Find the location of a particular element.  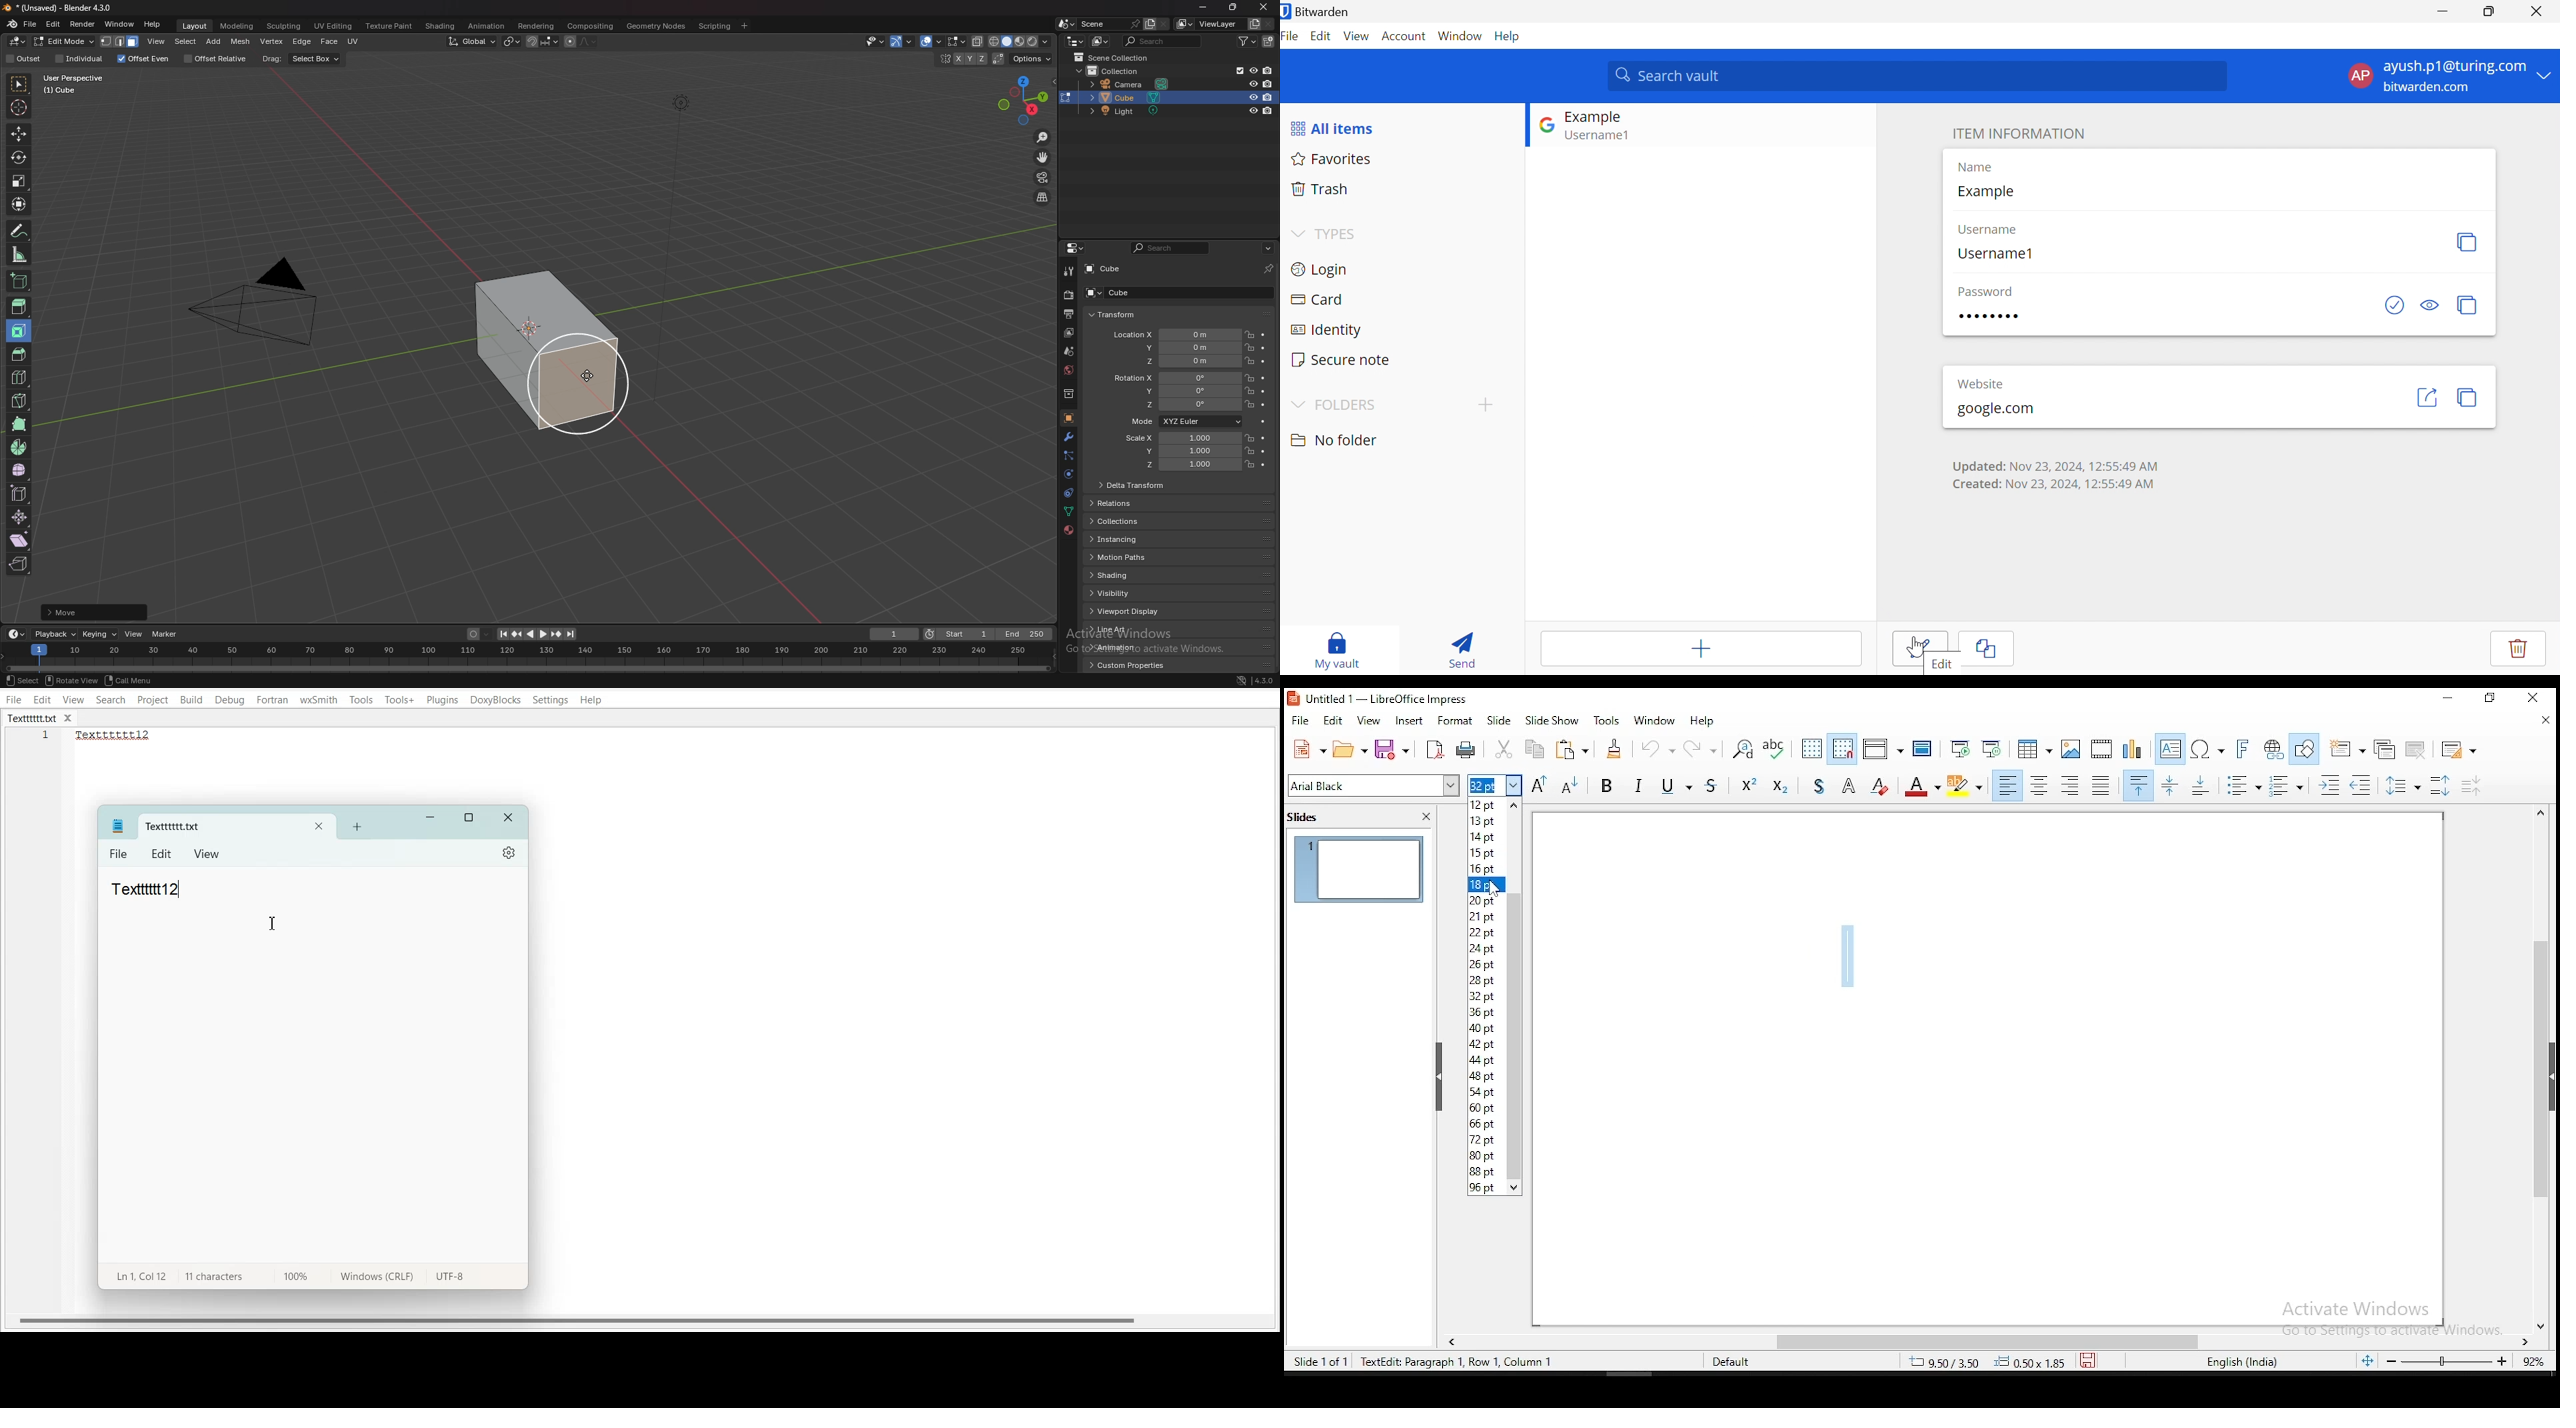

open is located at coordinates (1350, 749).